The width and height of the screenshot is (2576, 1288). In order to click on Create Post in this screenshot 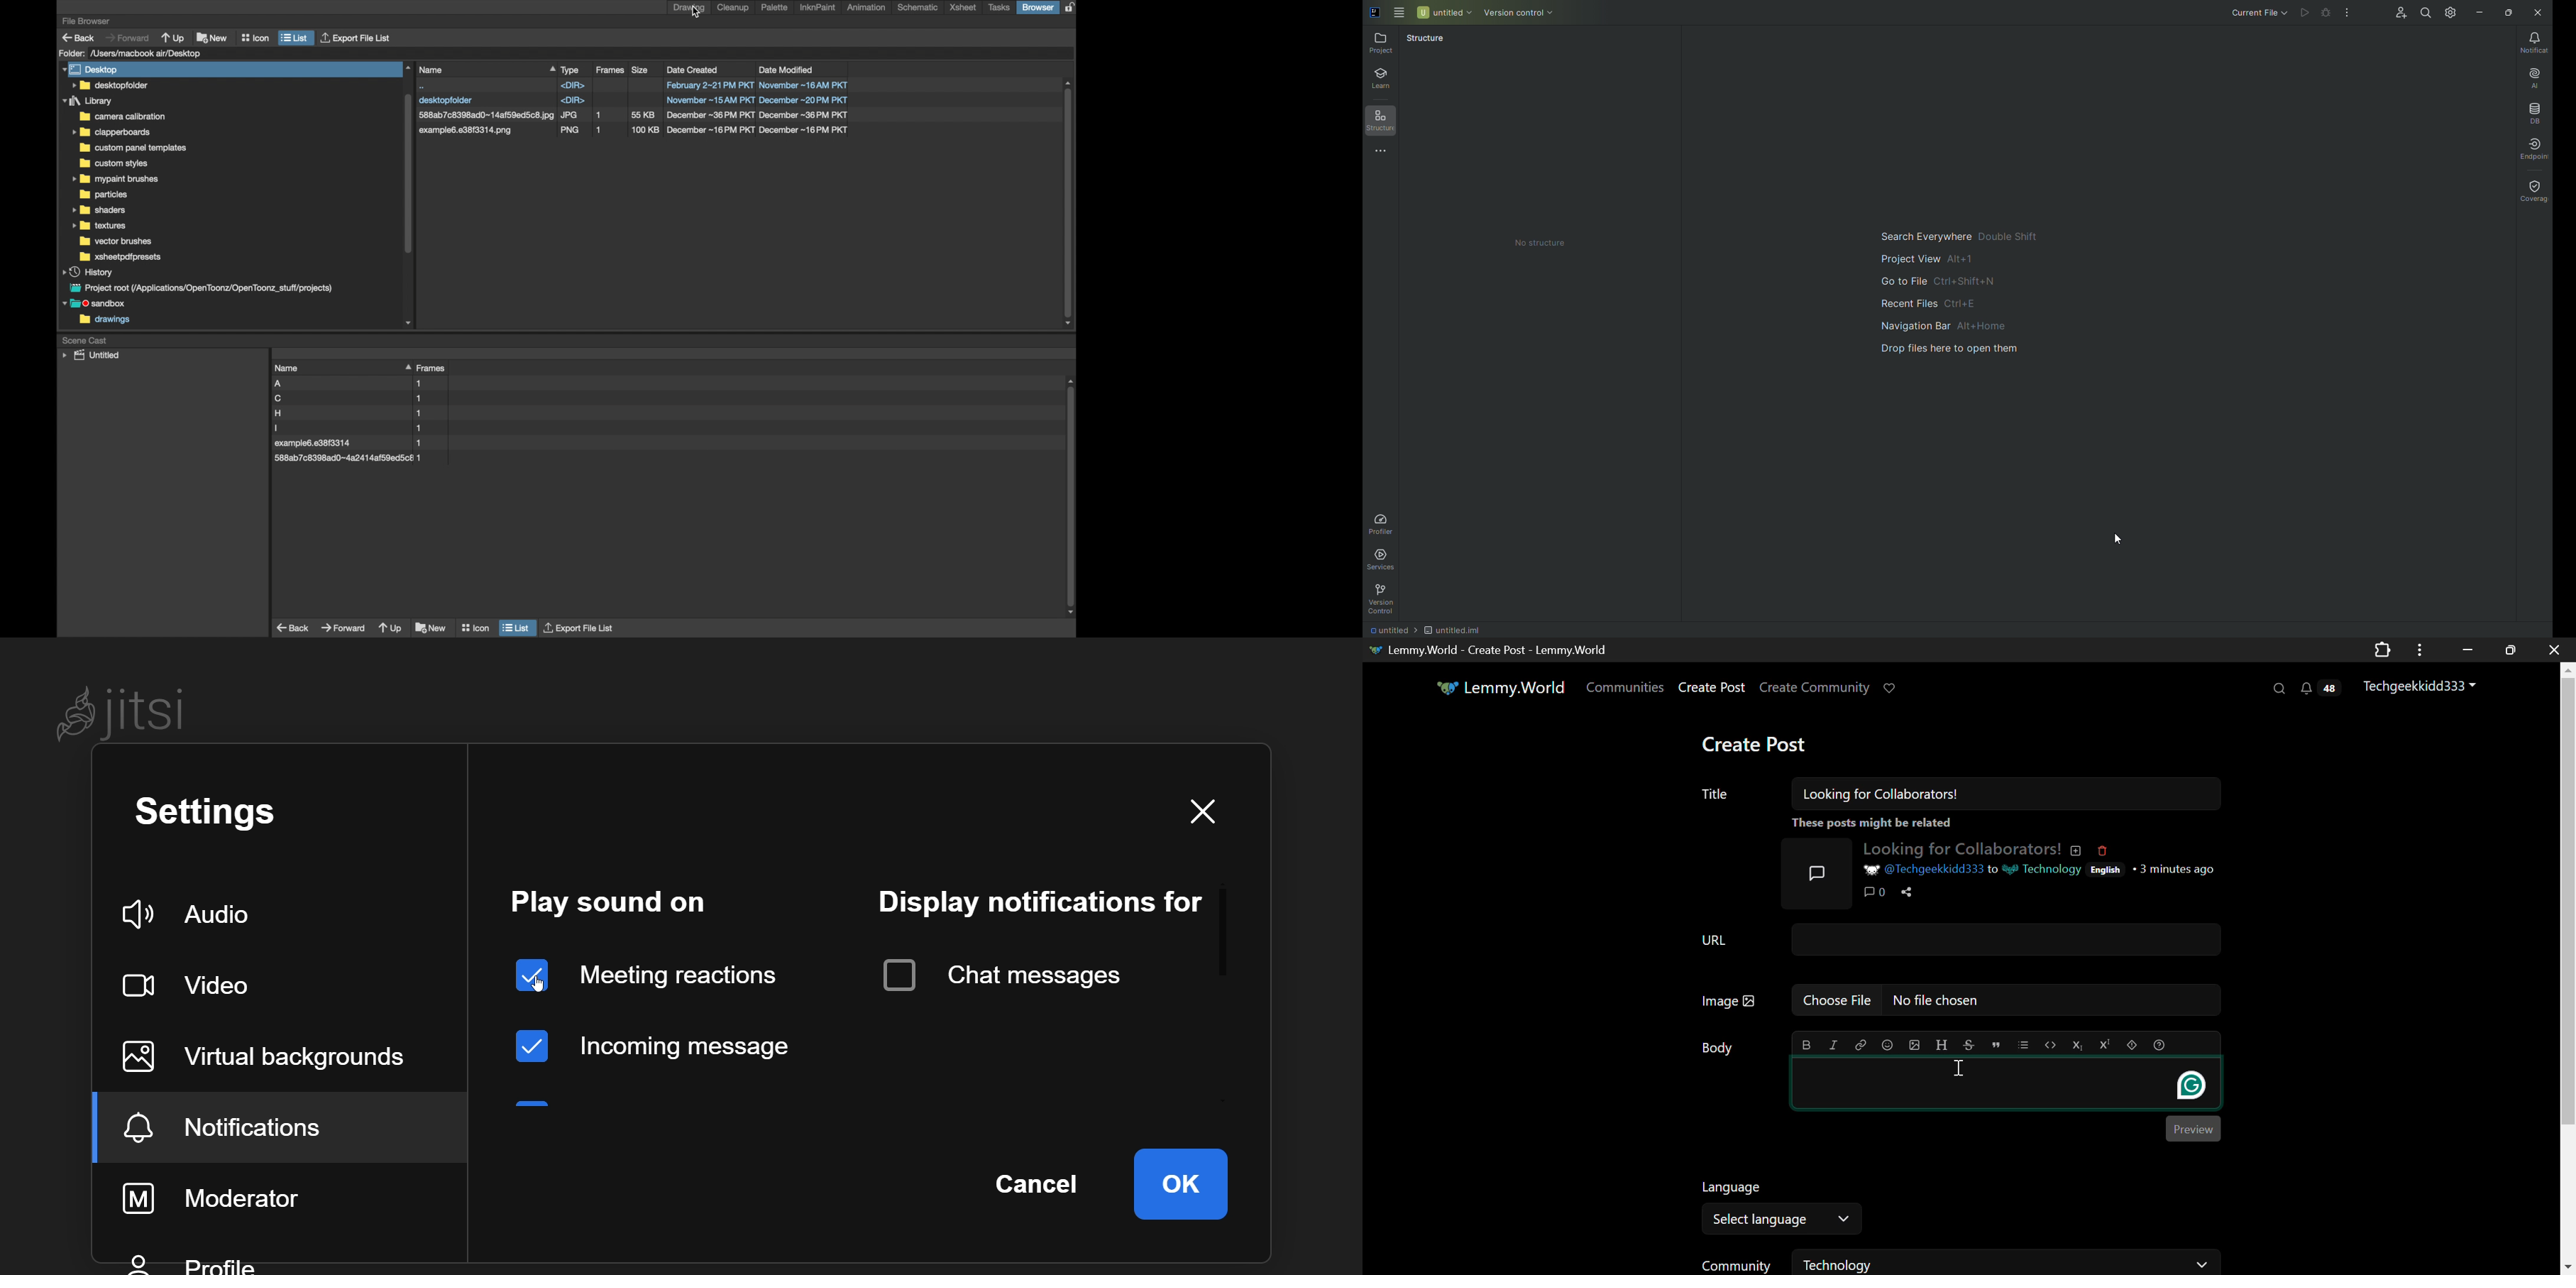, I will do `click(1714, 687)`.